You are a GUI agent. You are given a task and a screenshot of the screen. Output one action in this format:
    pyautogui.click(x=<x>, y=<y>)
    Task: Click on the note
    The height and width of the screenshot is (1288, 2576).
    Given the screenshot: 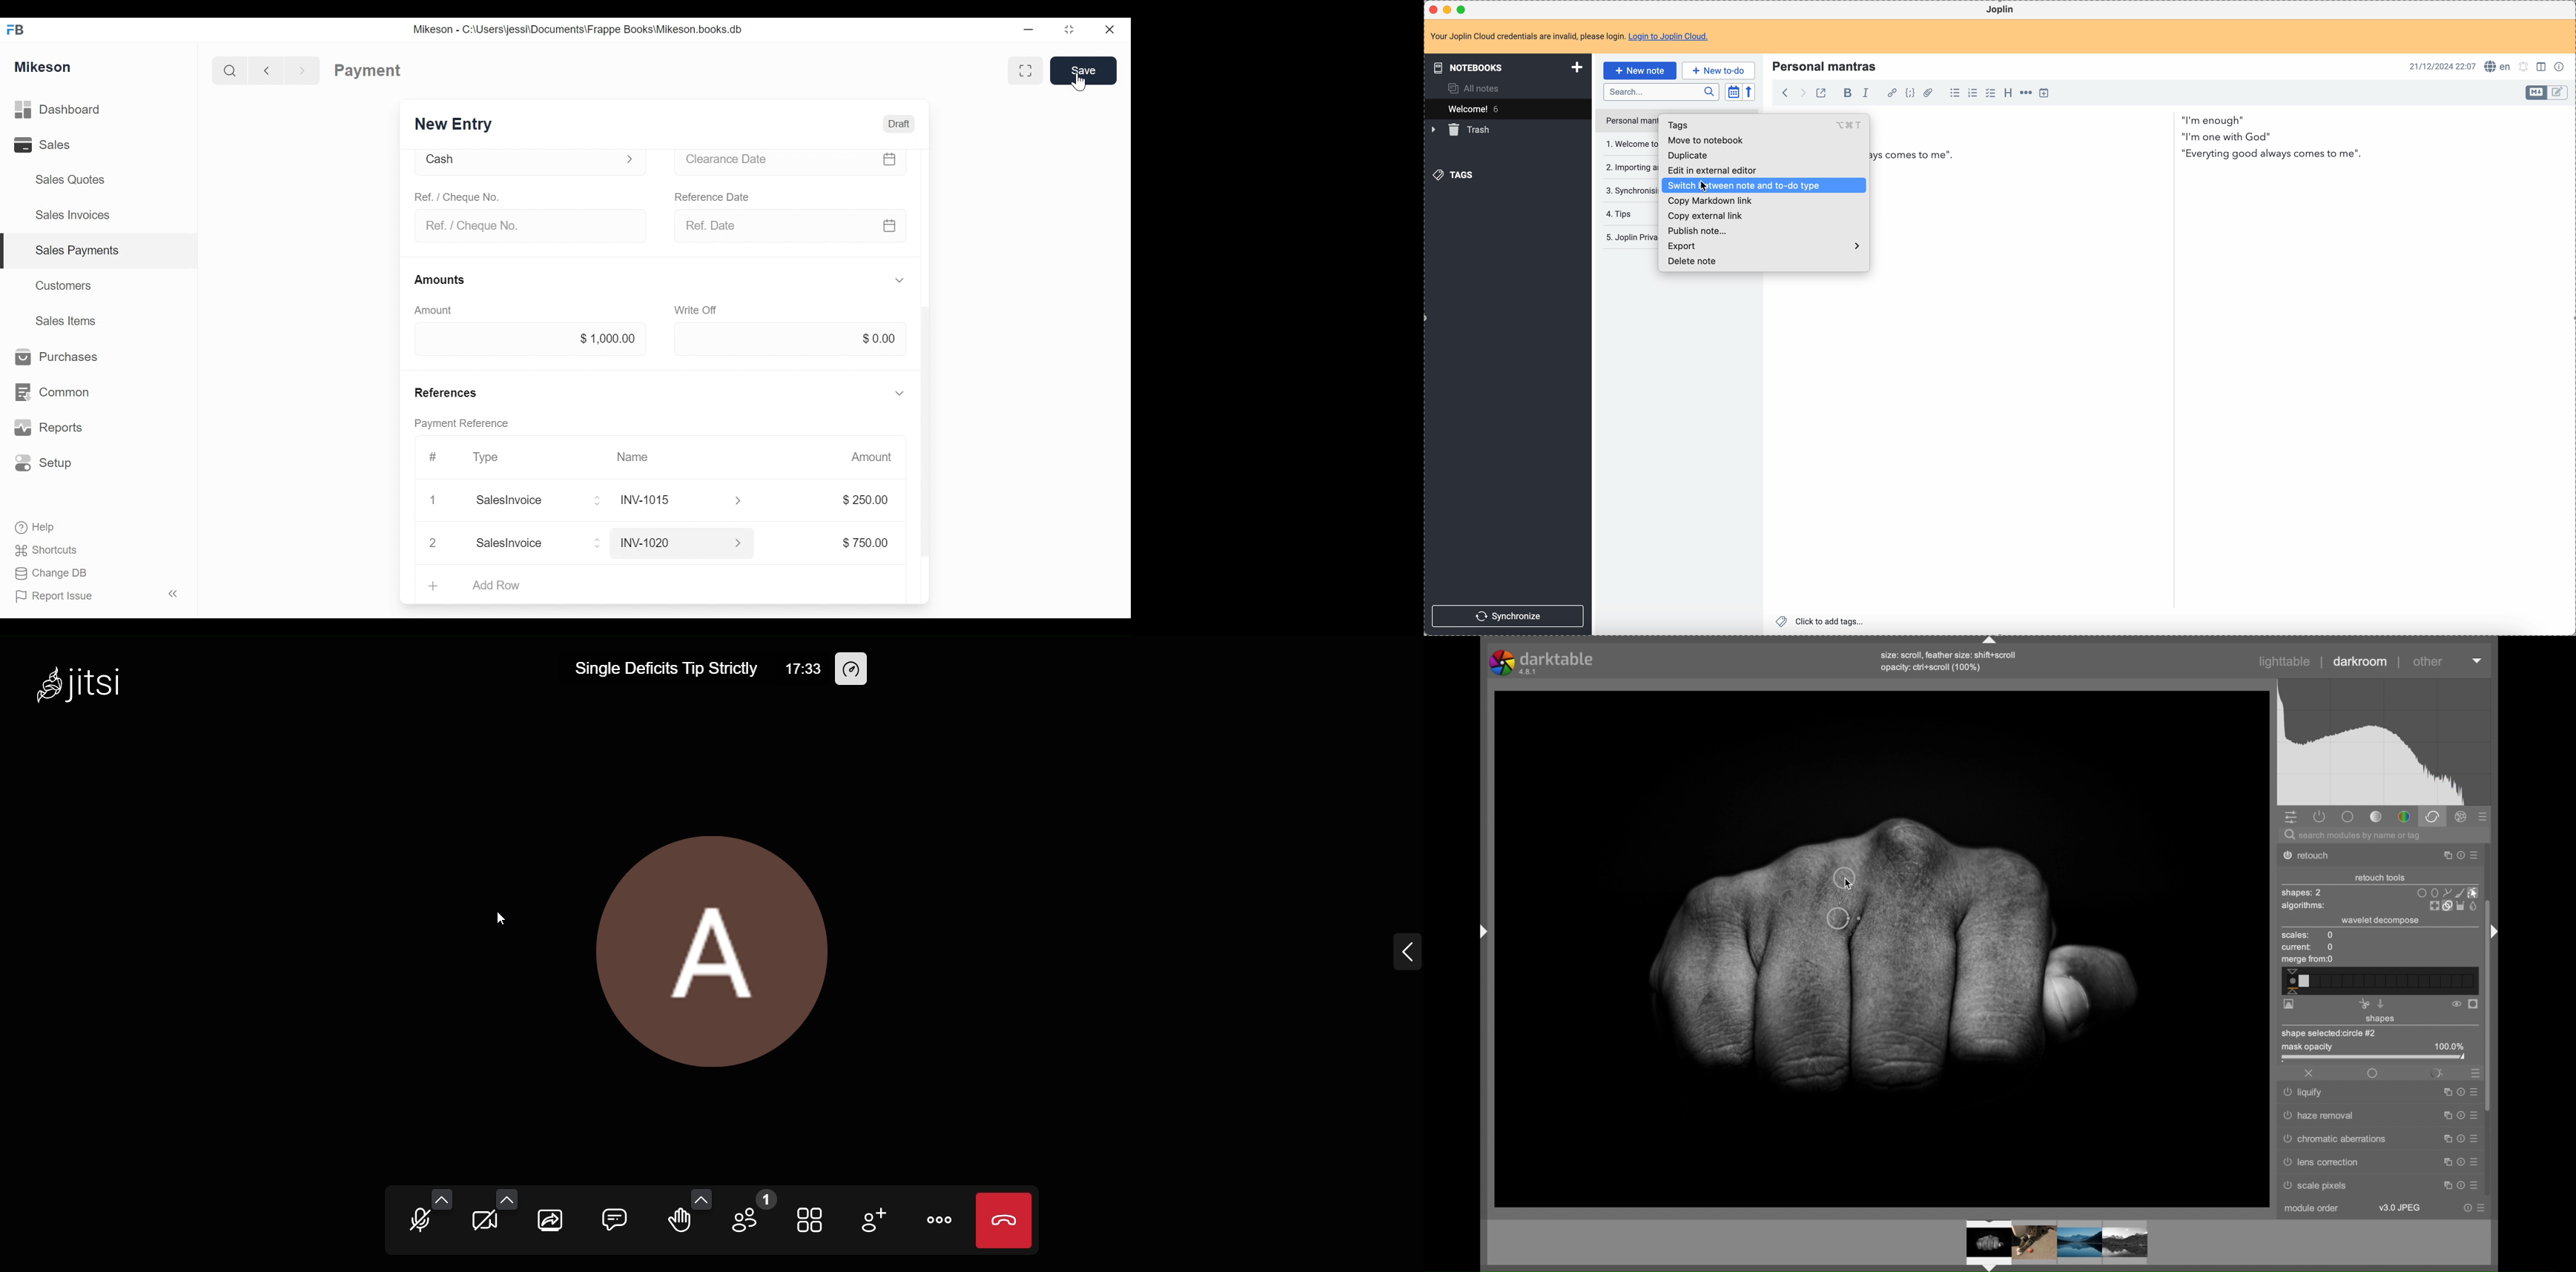 What is the action you would take?
    pyautogui.click(x=1573, y=36)
    